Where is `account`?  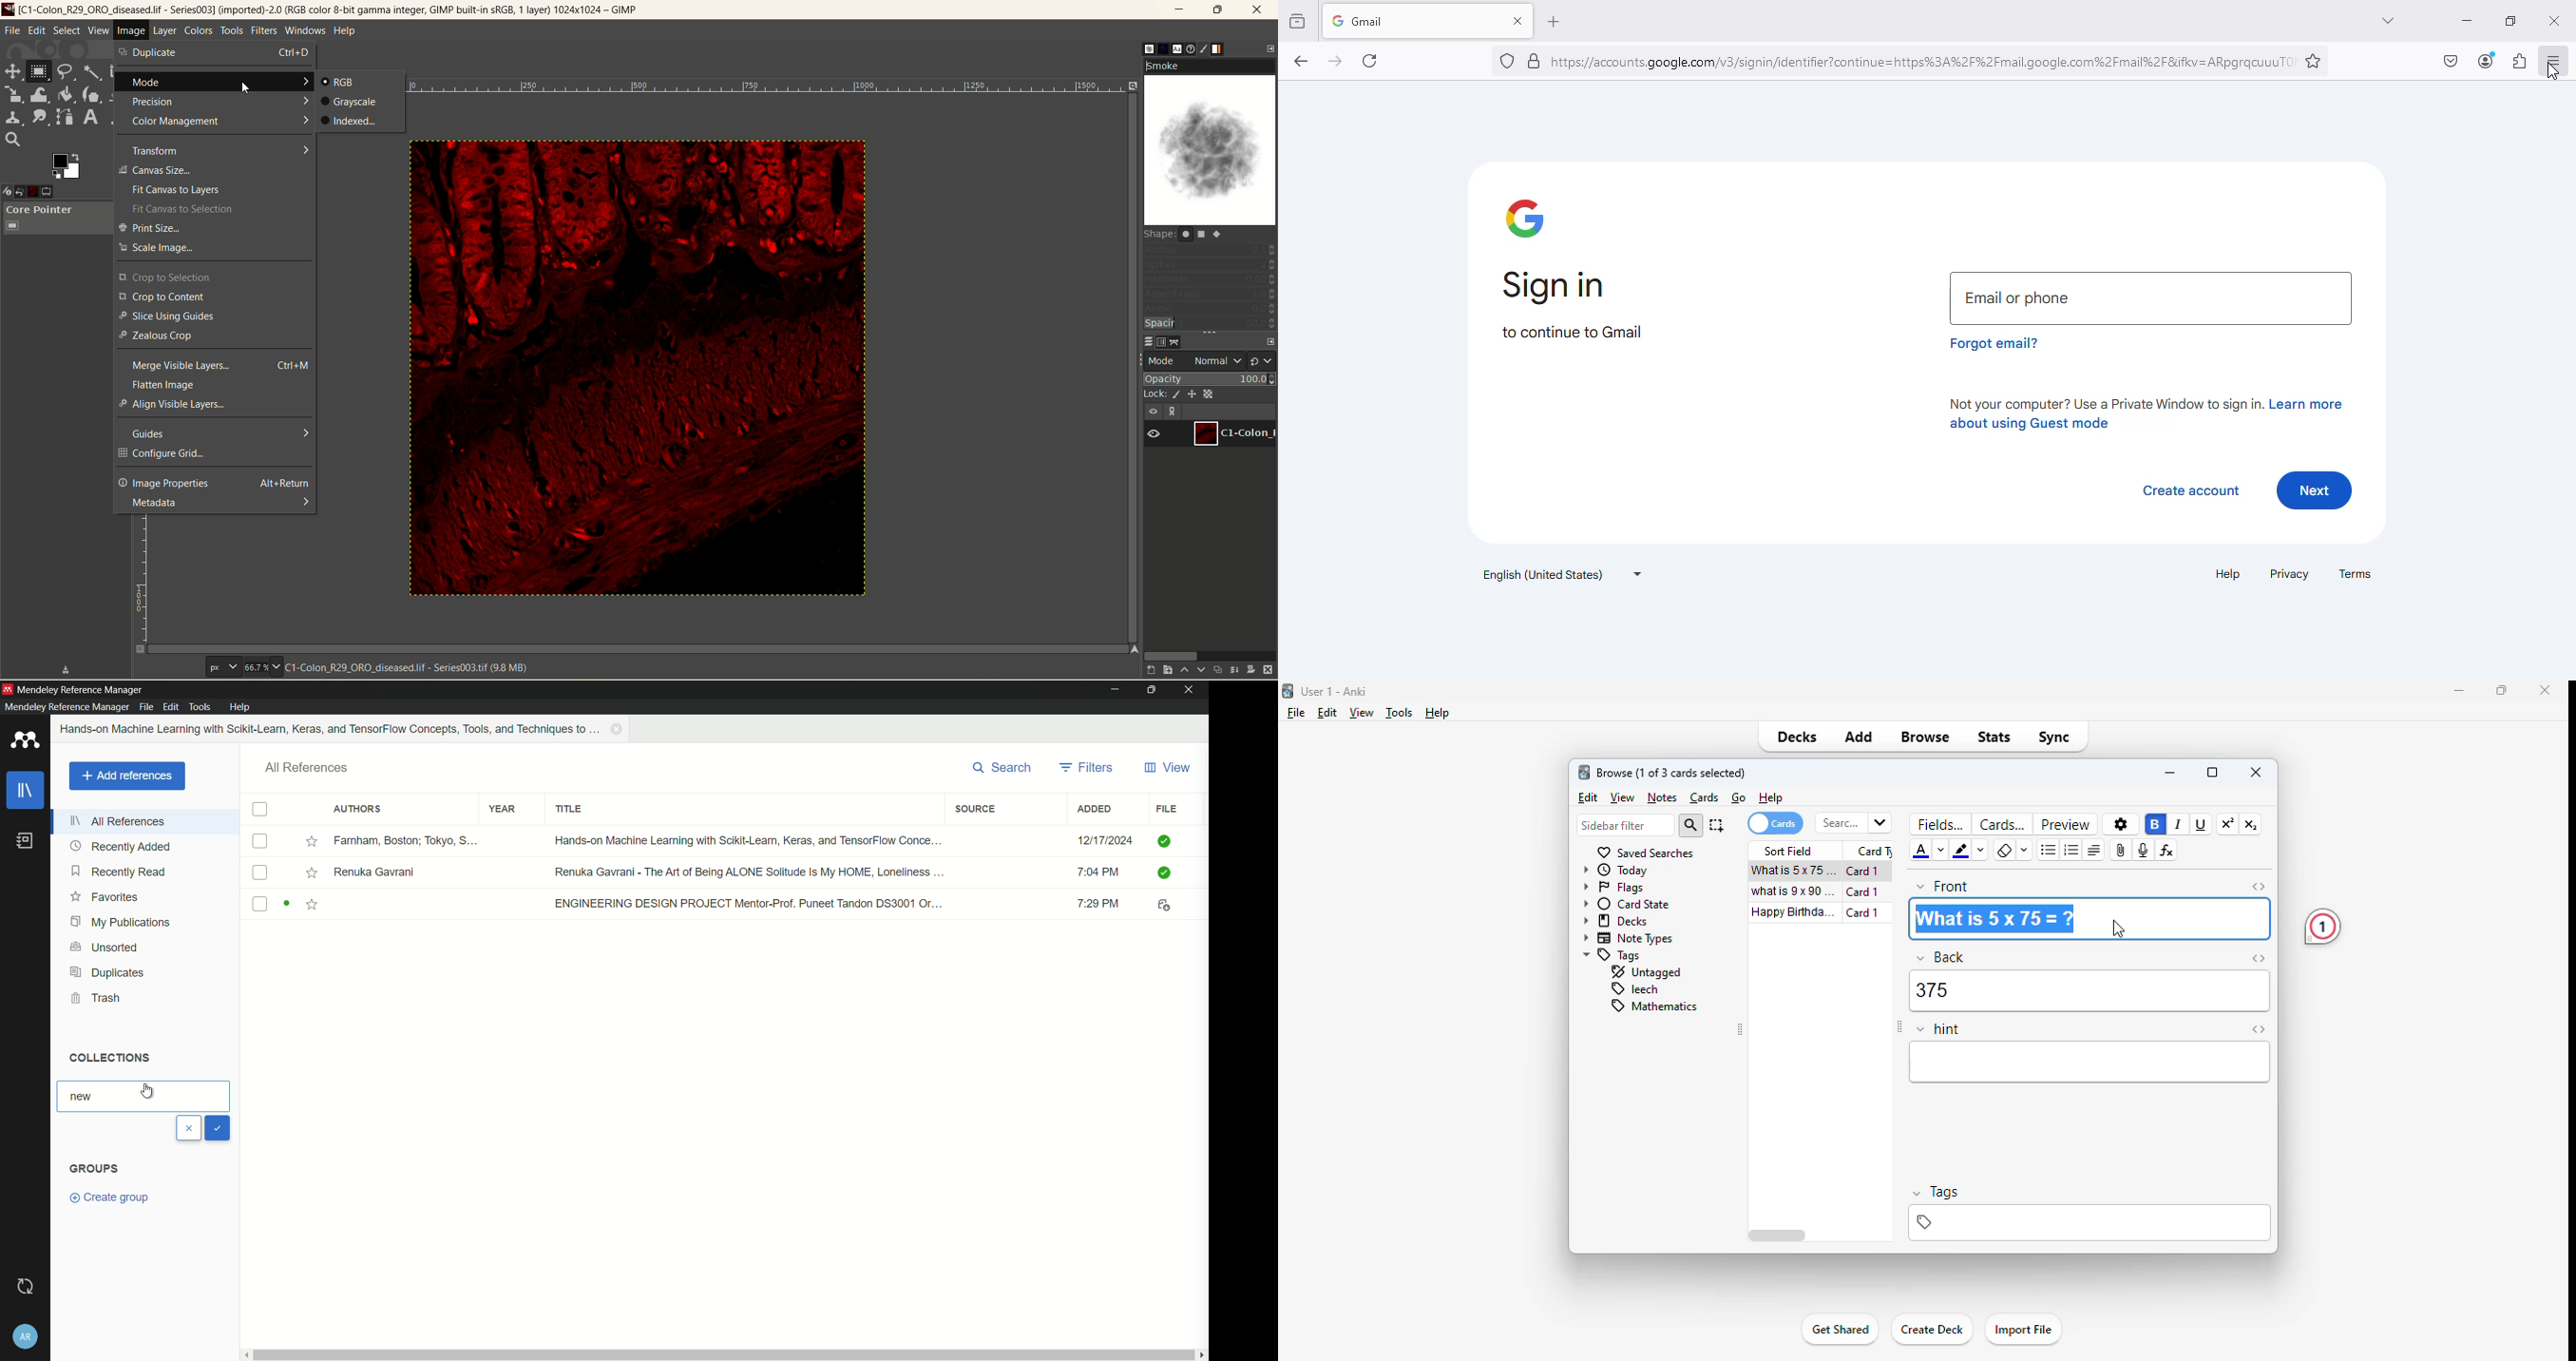 account is located at coordinates (2486, 62).